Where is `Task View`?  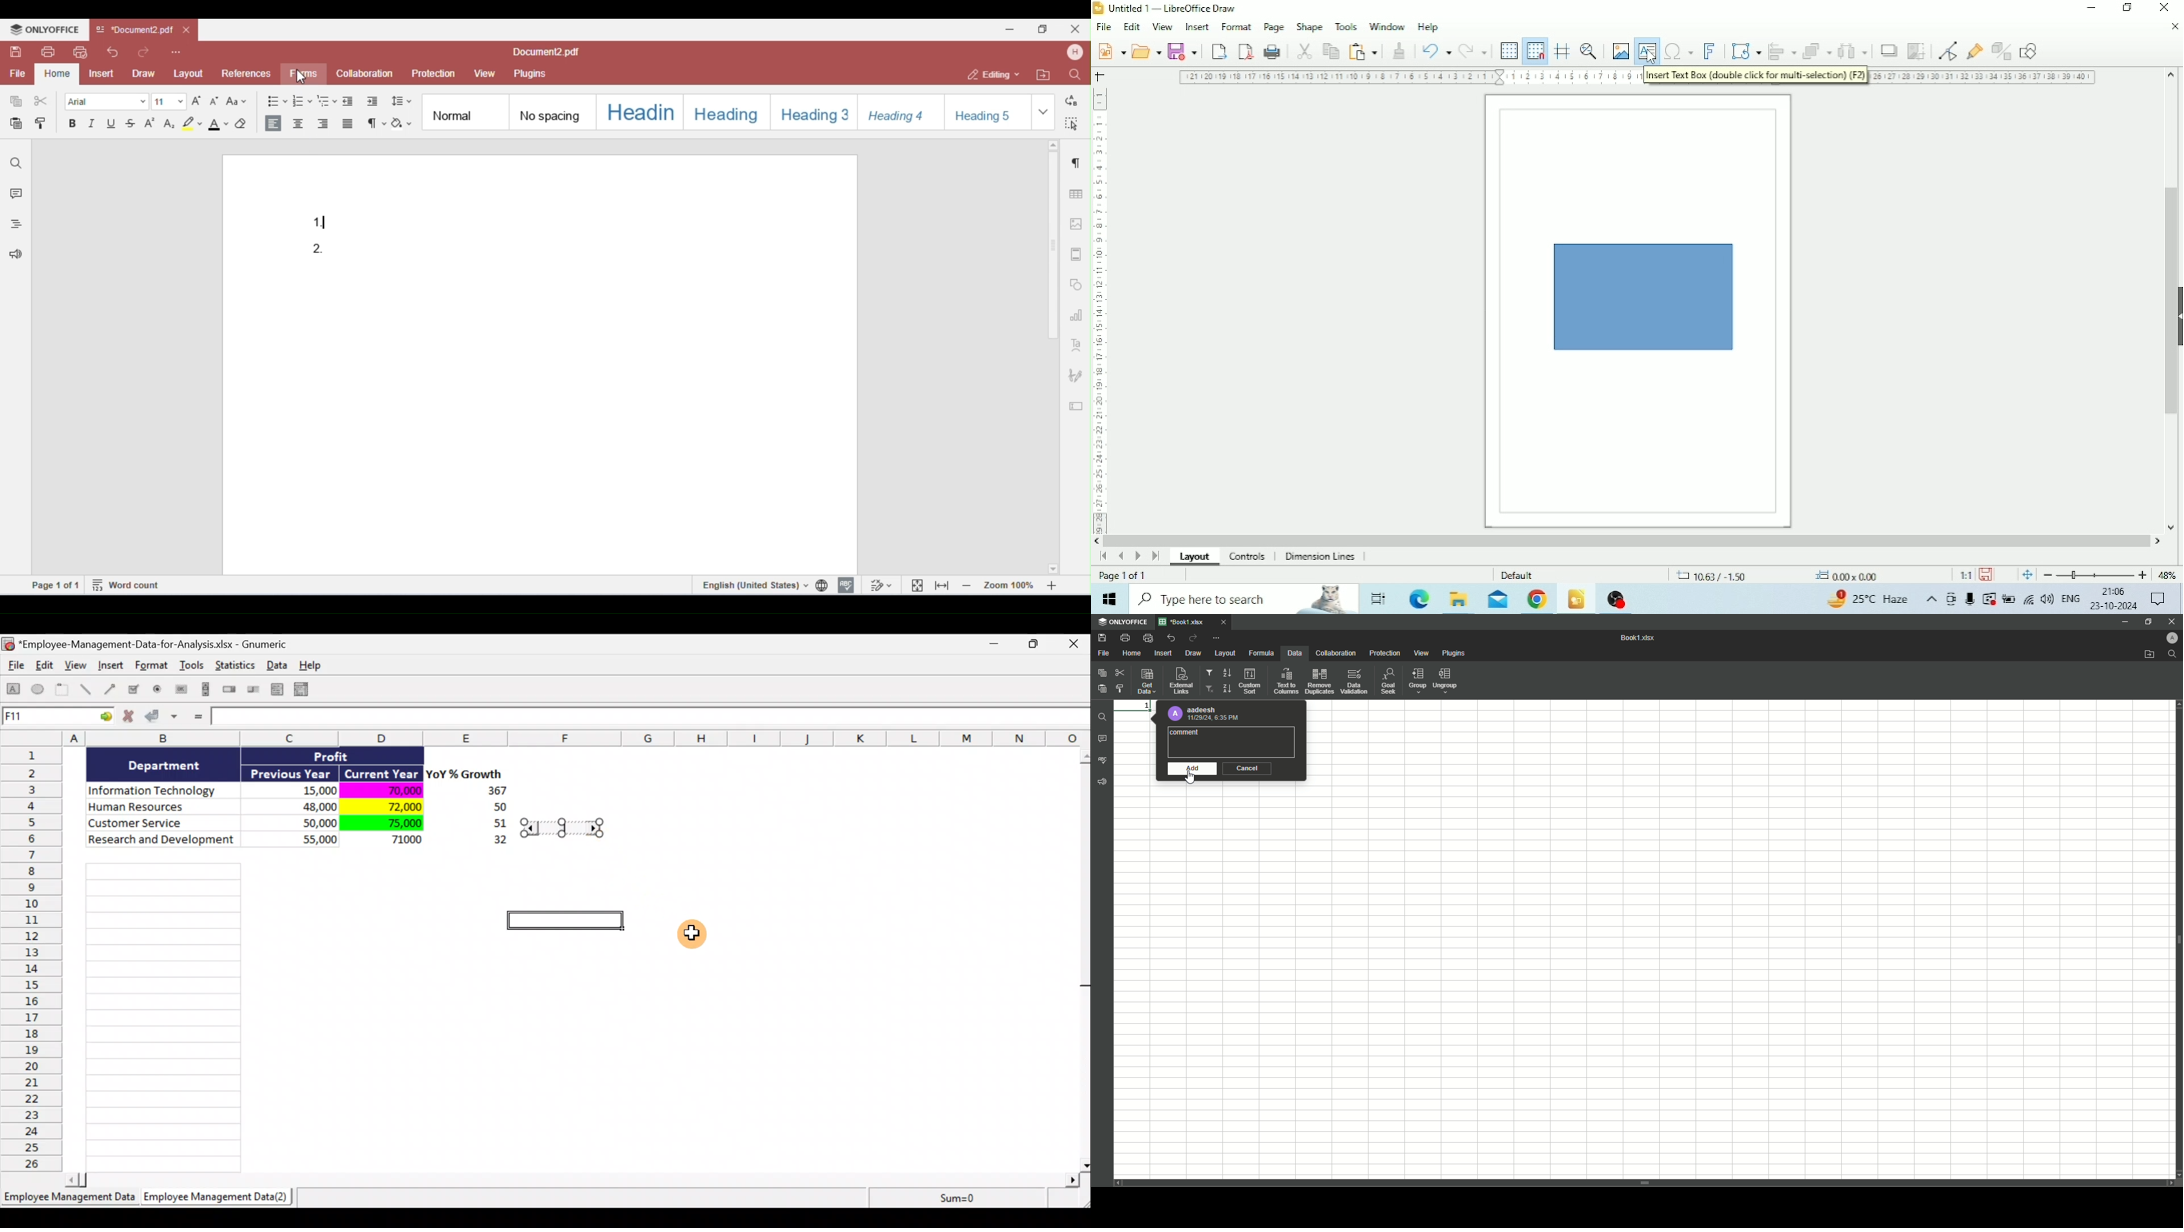
Task View is located at coordinates (1377, 599).